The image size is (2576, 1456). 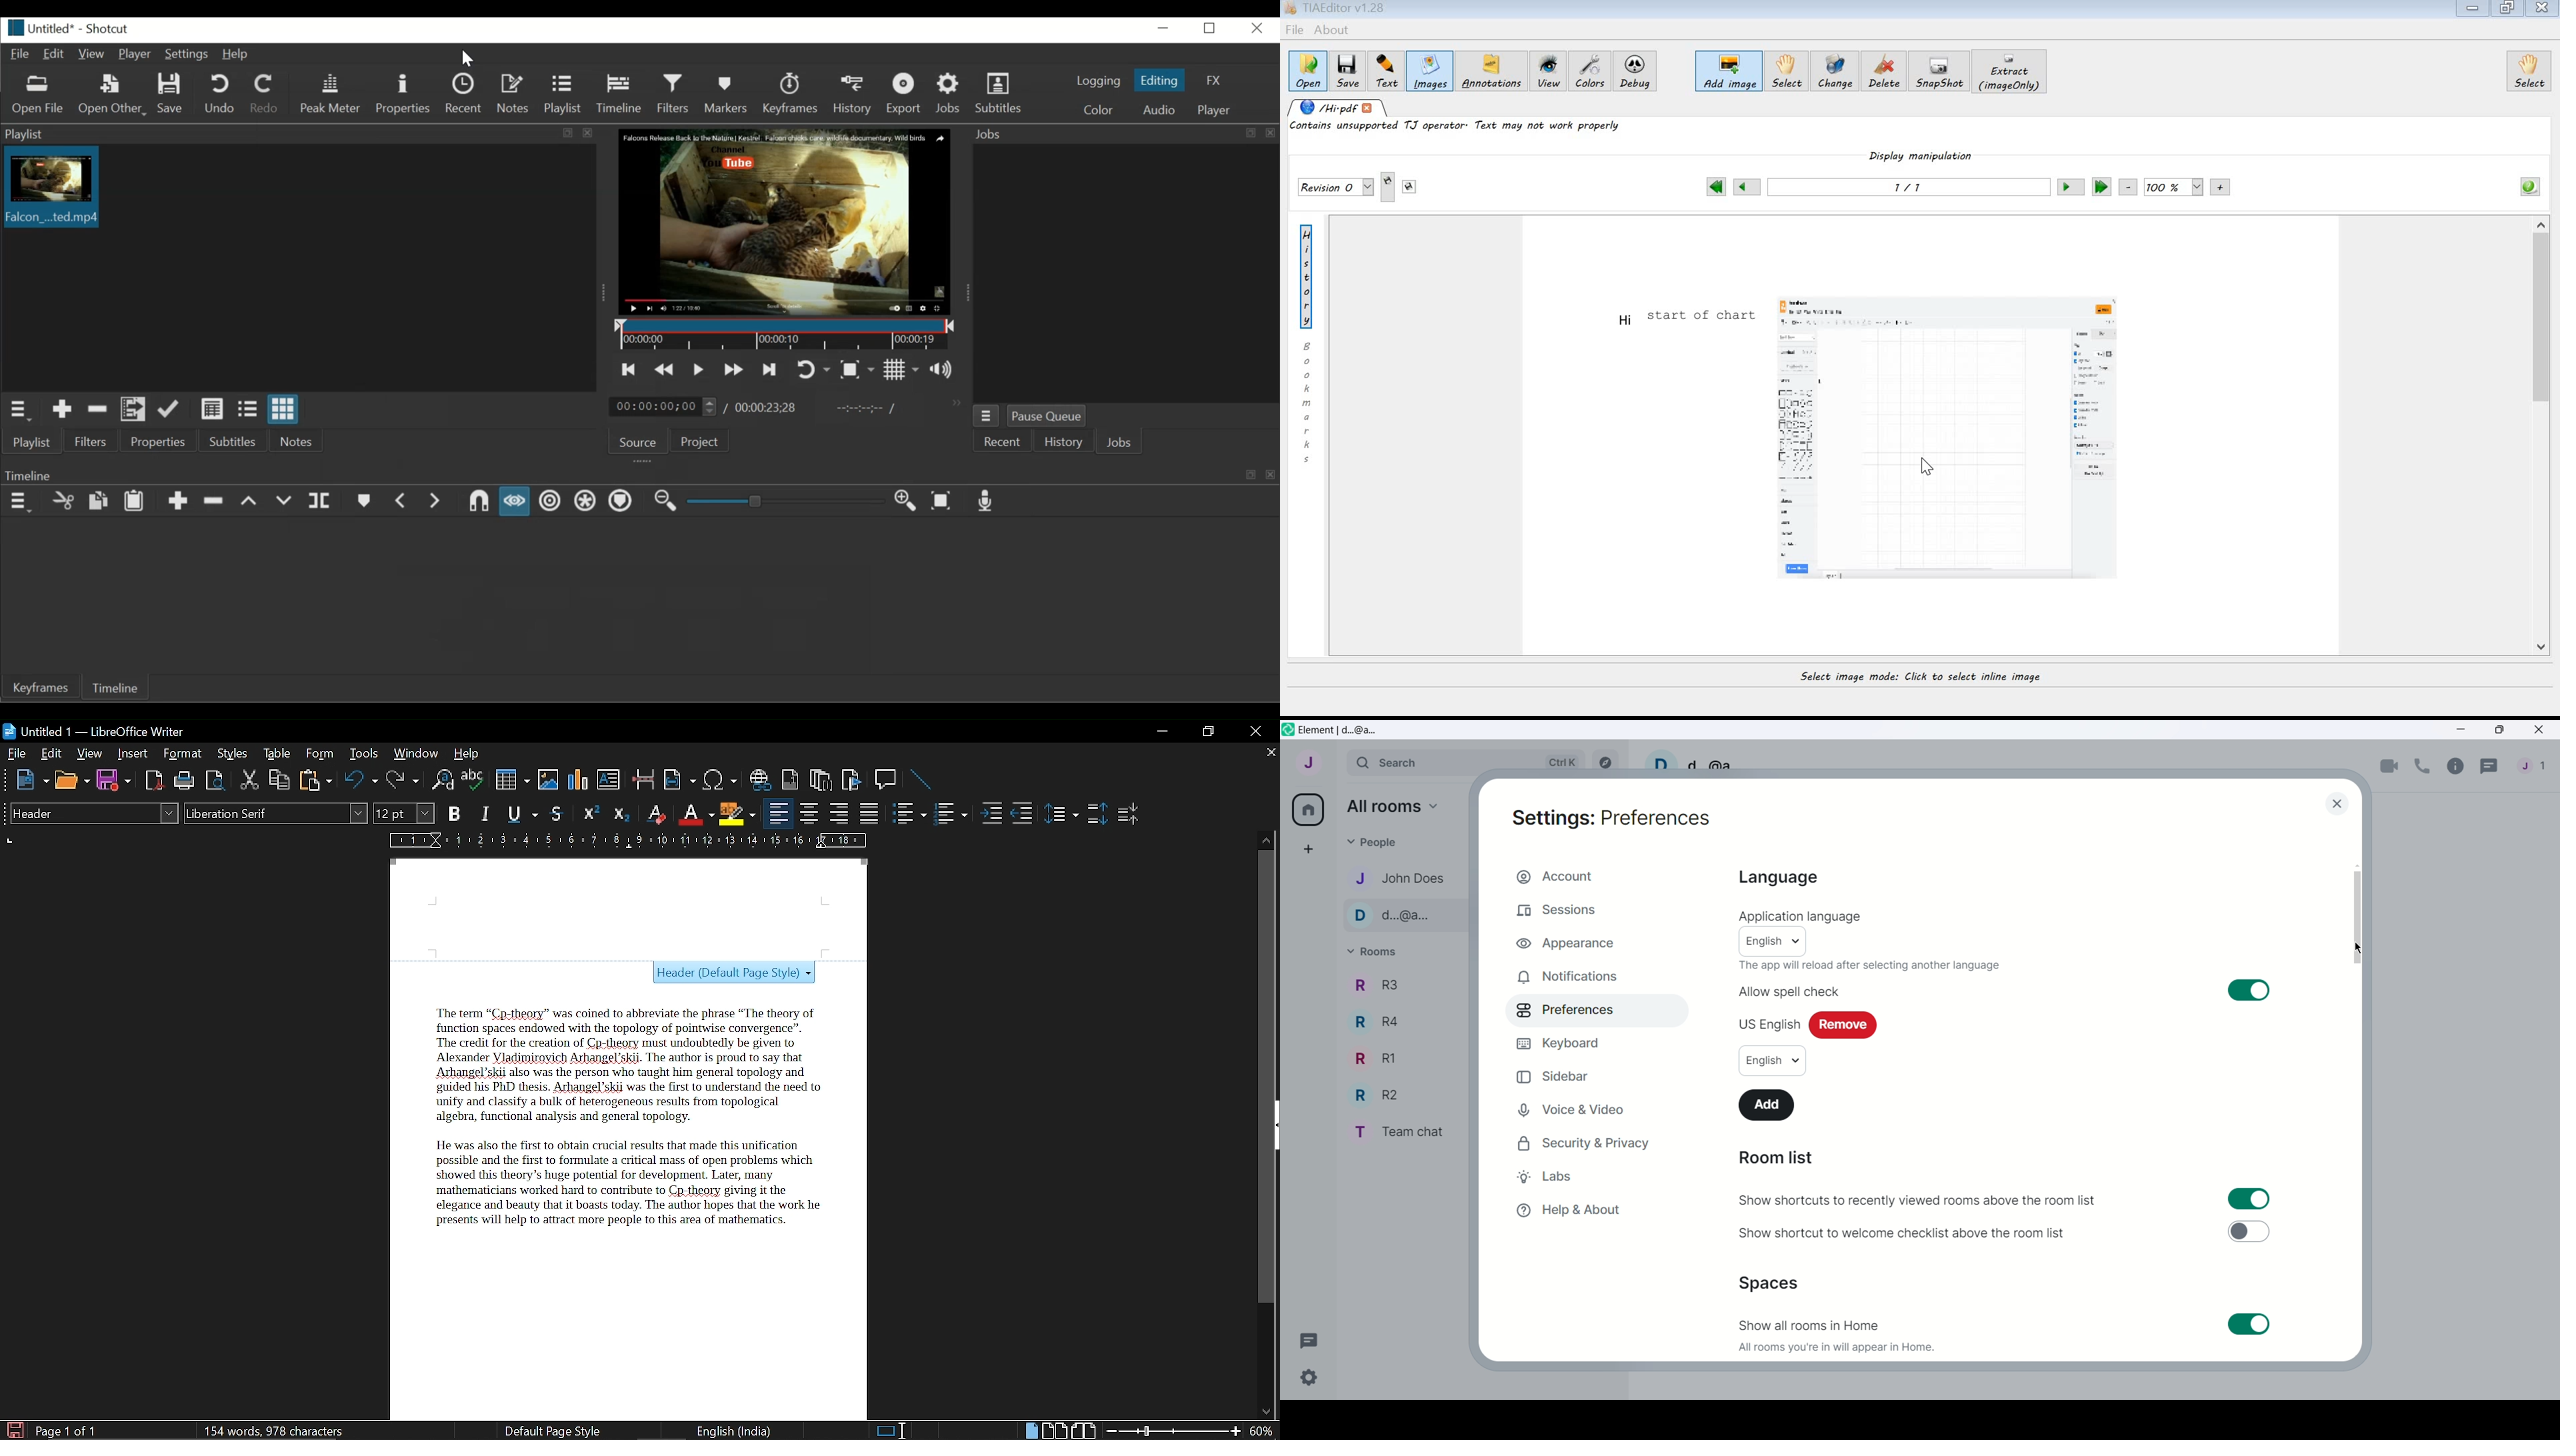 What do you see at coordinates (1210, 28) in the screenshot?
I see `Restore` at bounding box center [1210, 28].